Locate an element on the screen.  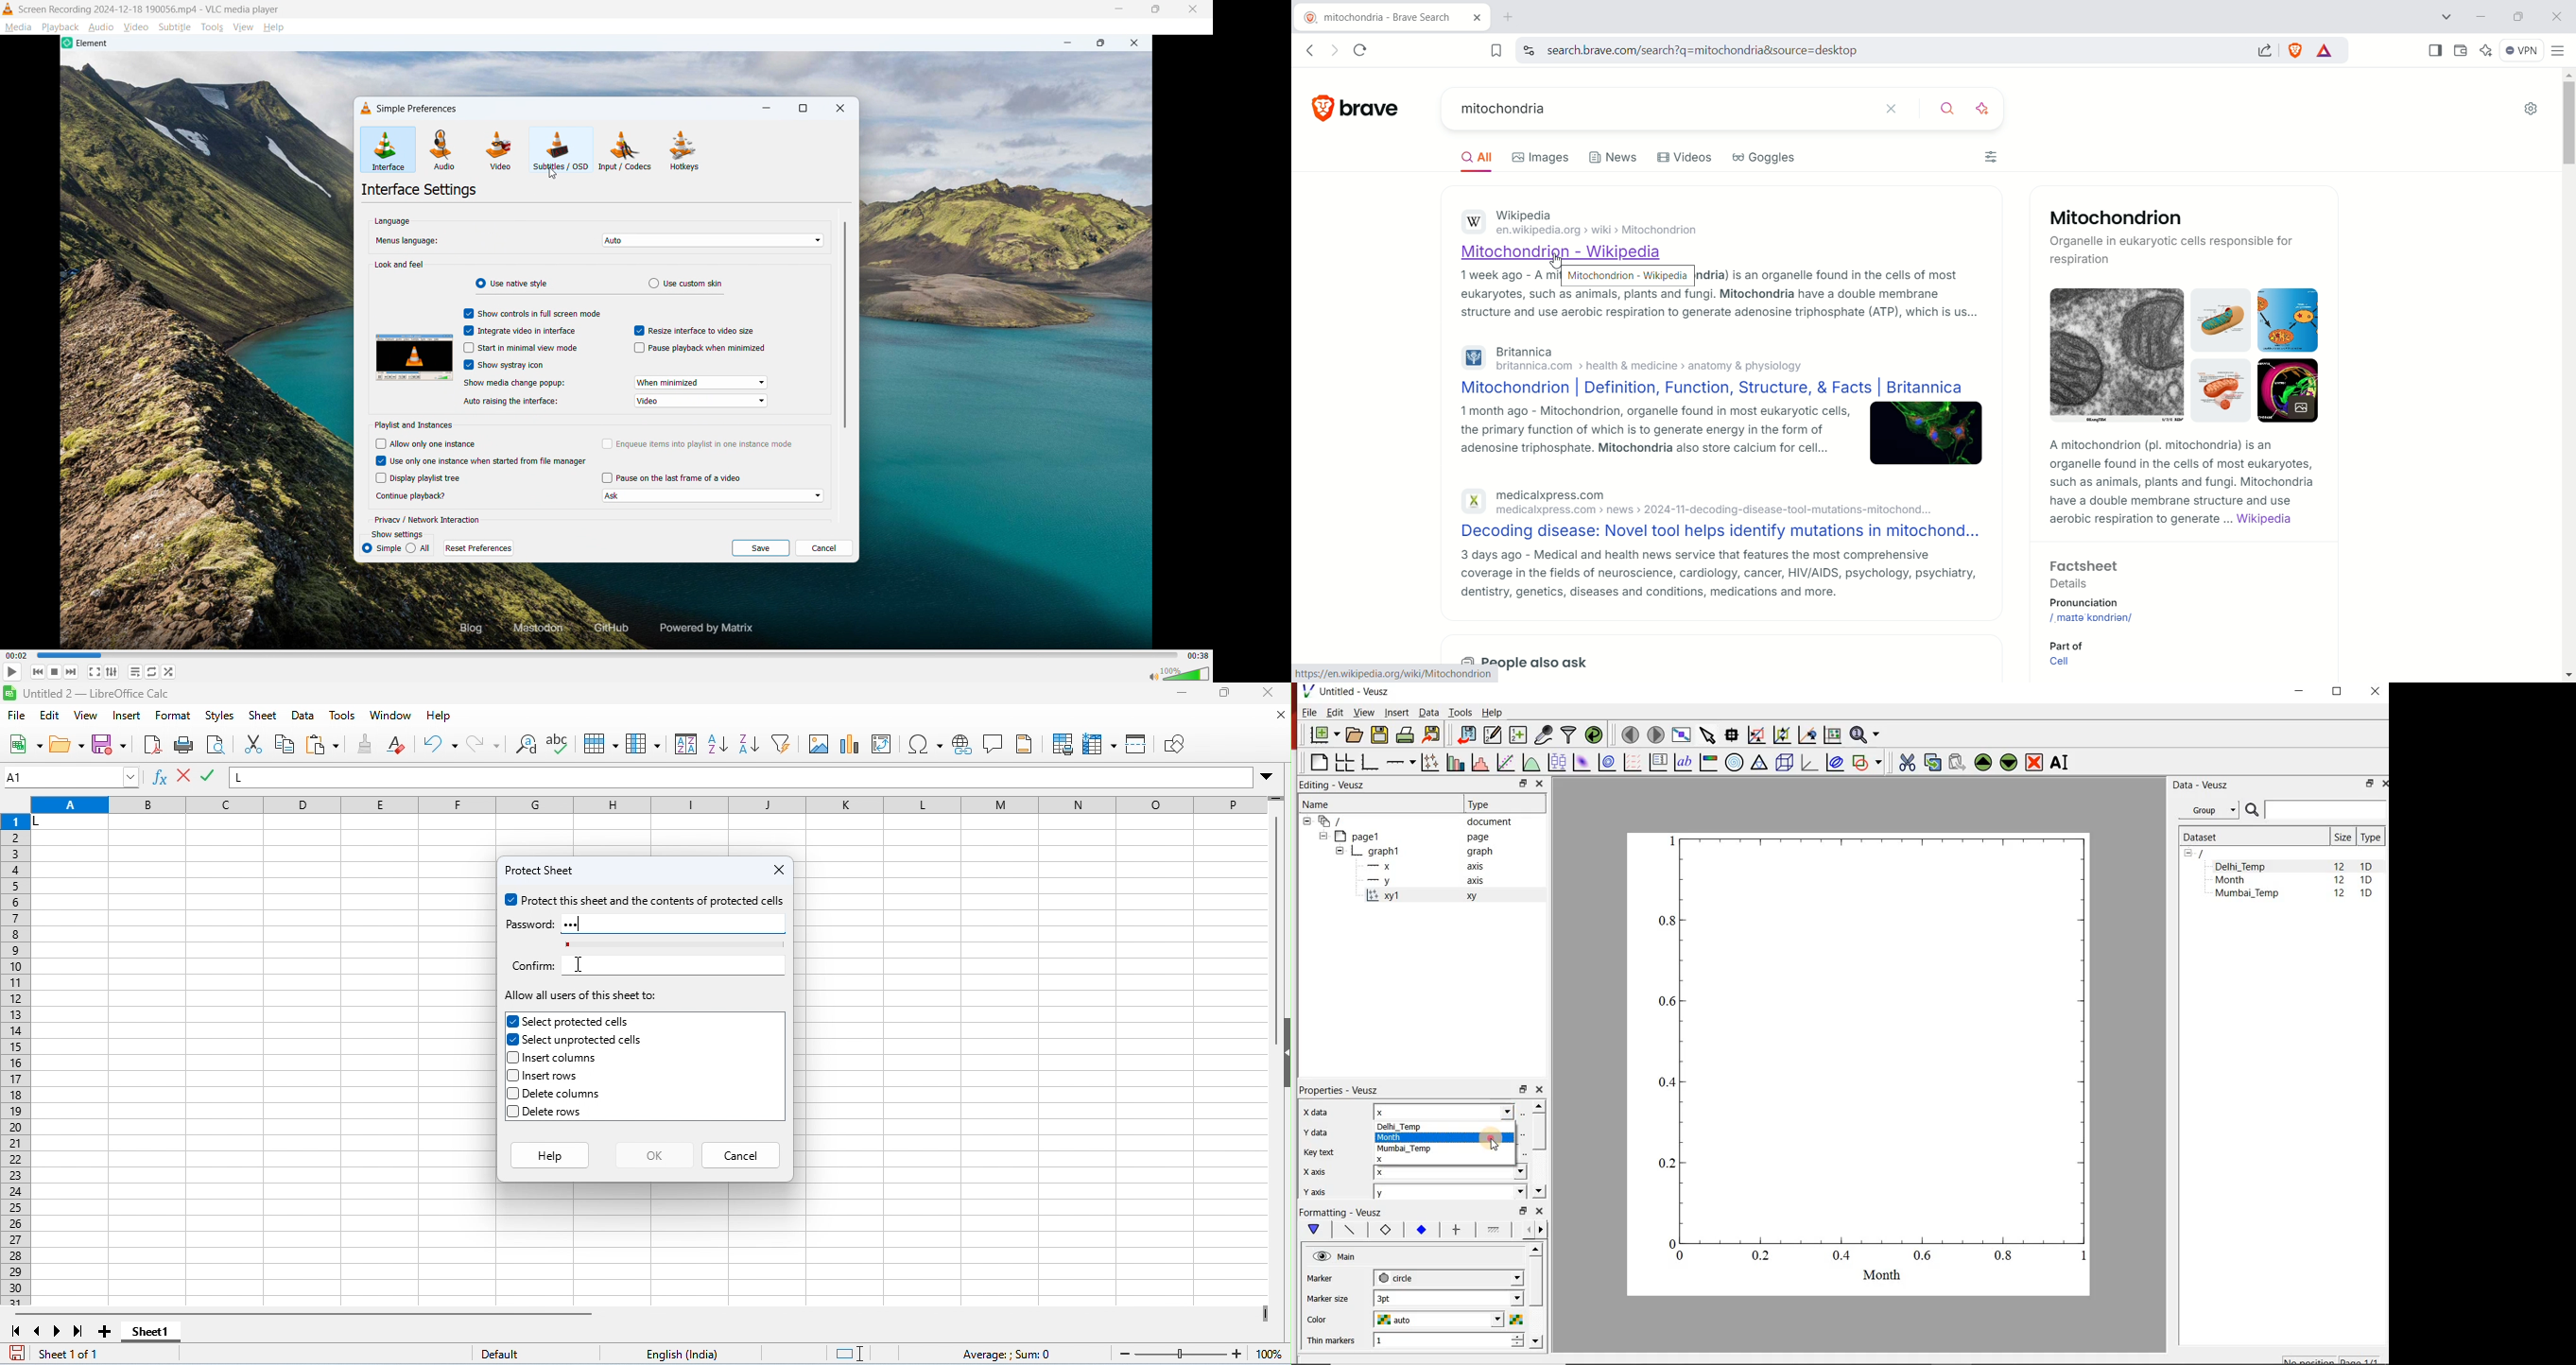
add sheet is located at coordinates (108, 1332).